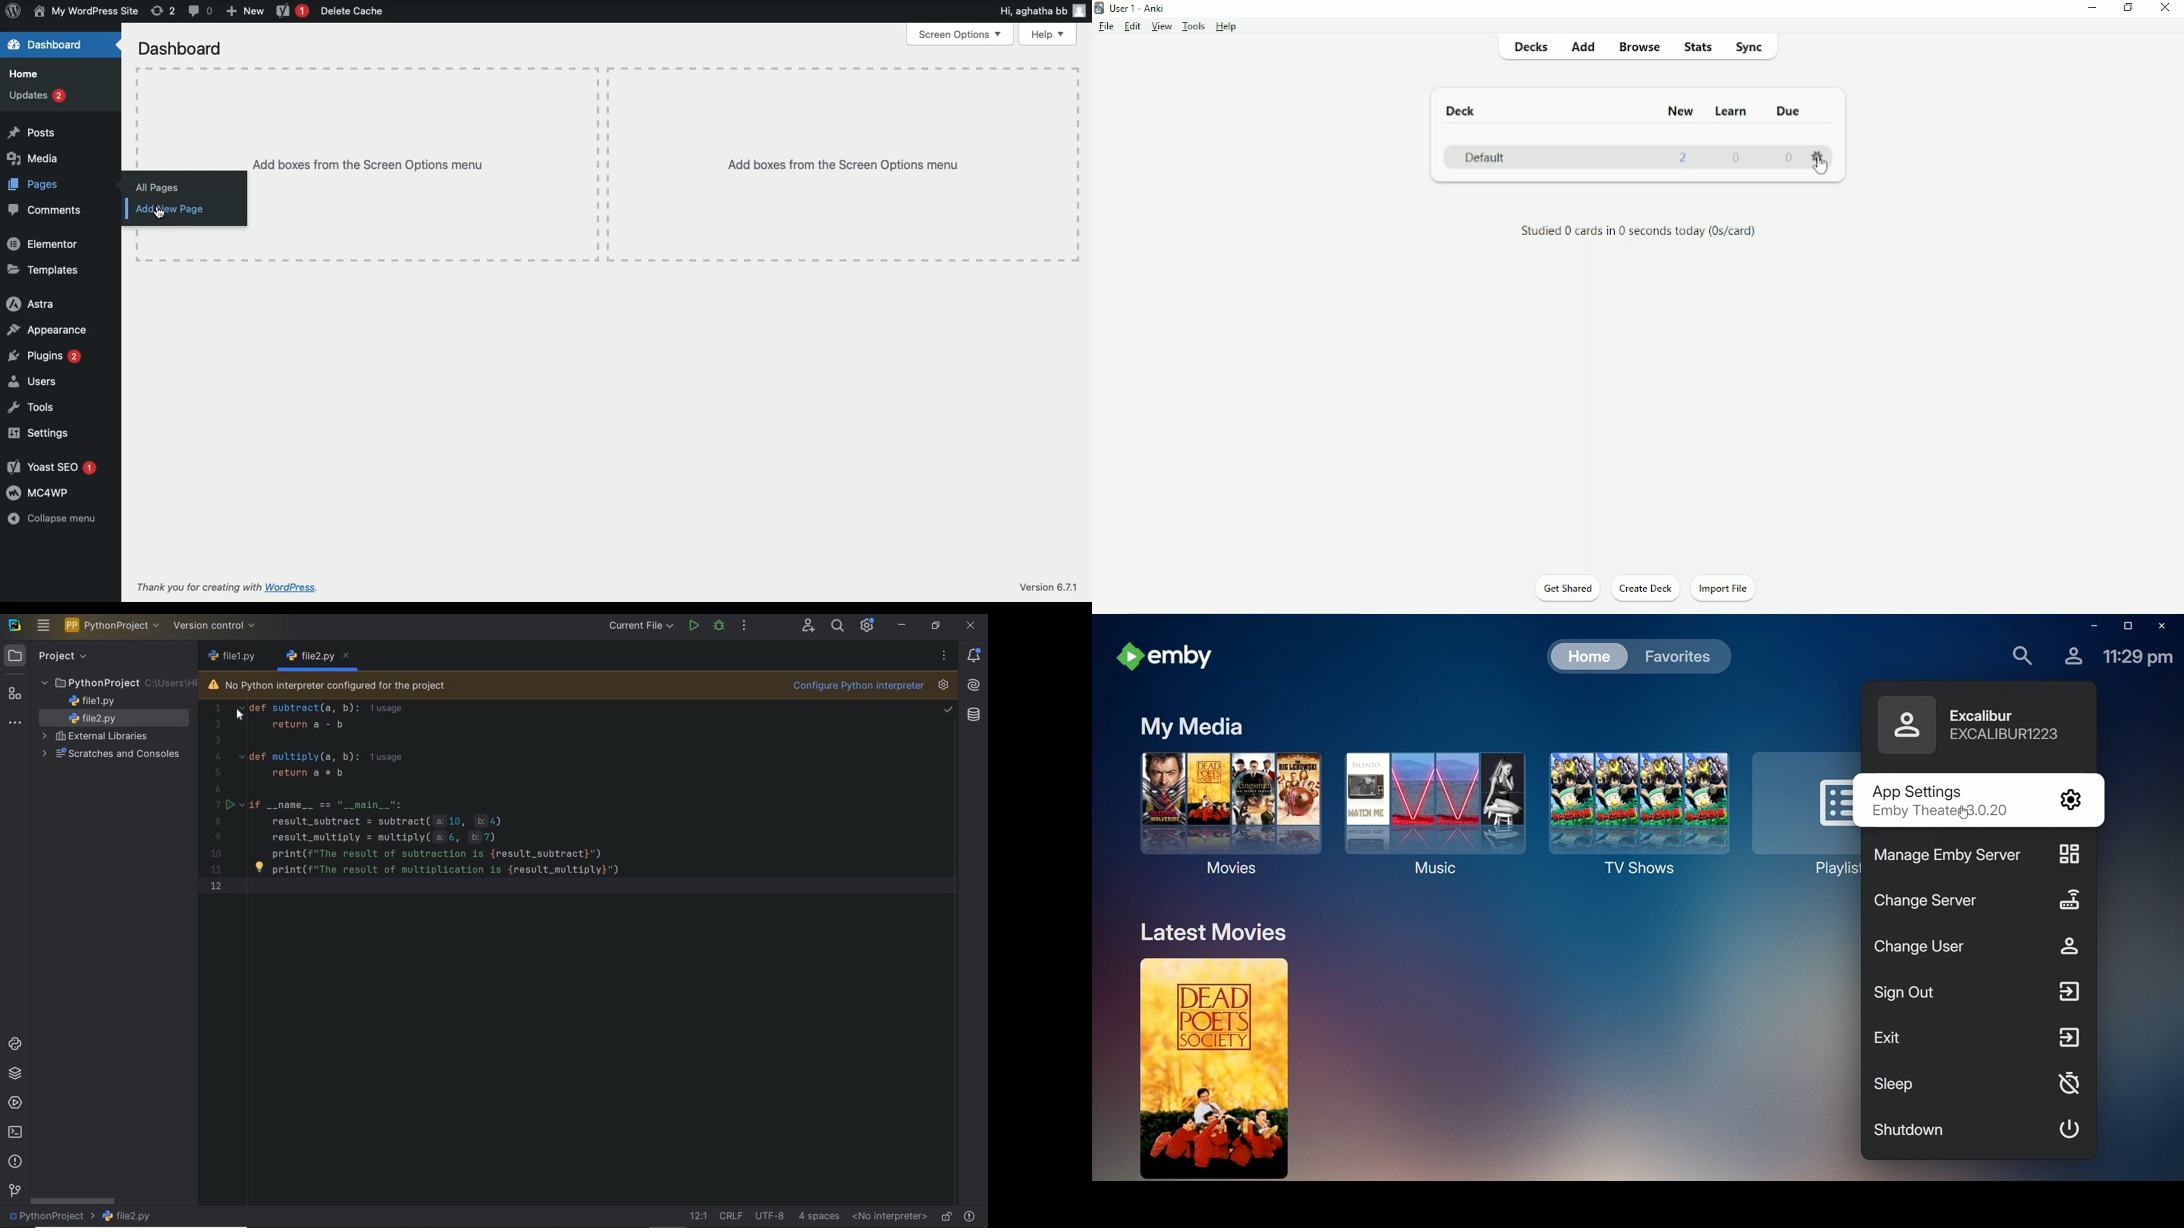 Image resolution: width=2184 pixels, height=1232 pixels. Describe the element at coordinates (1821, 153) in the screenshot. I see `Settings` at that location.